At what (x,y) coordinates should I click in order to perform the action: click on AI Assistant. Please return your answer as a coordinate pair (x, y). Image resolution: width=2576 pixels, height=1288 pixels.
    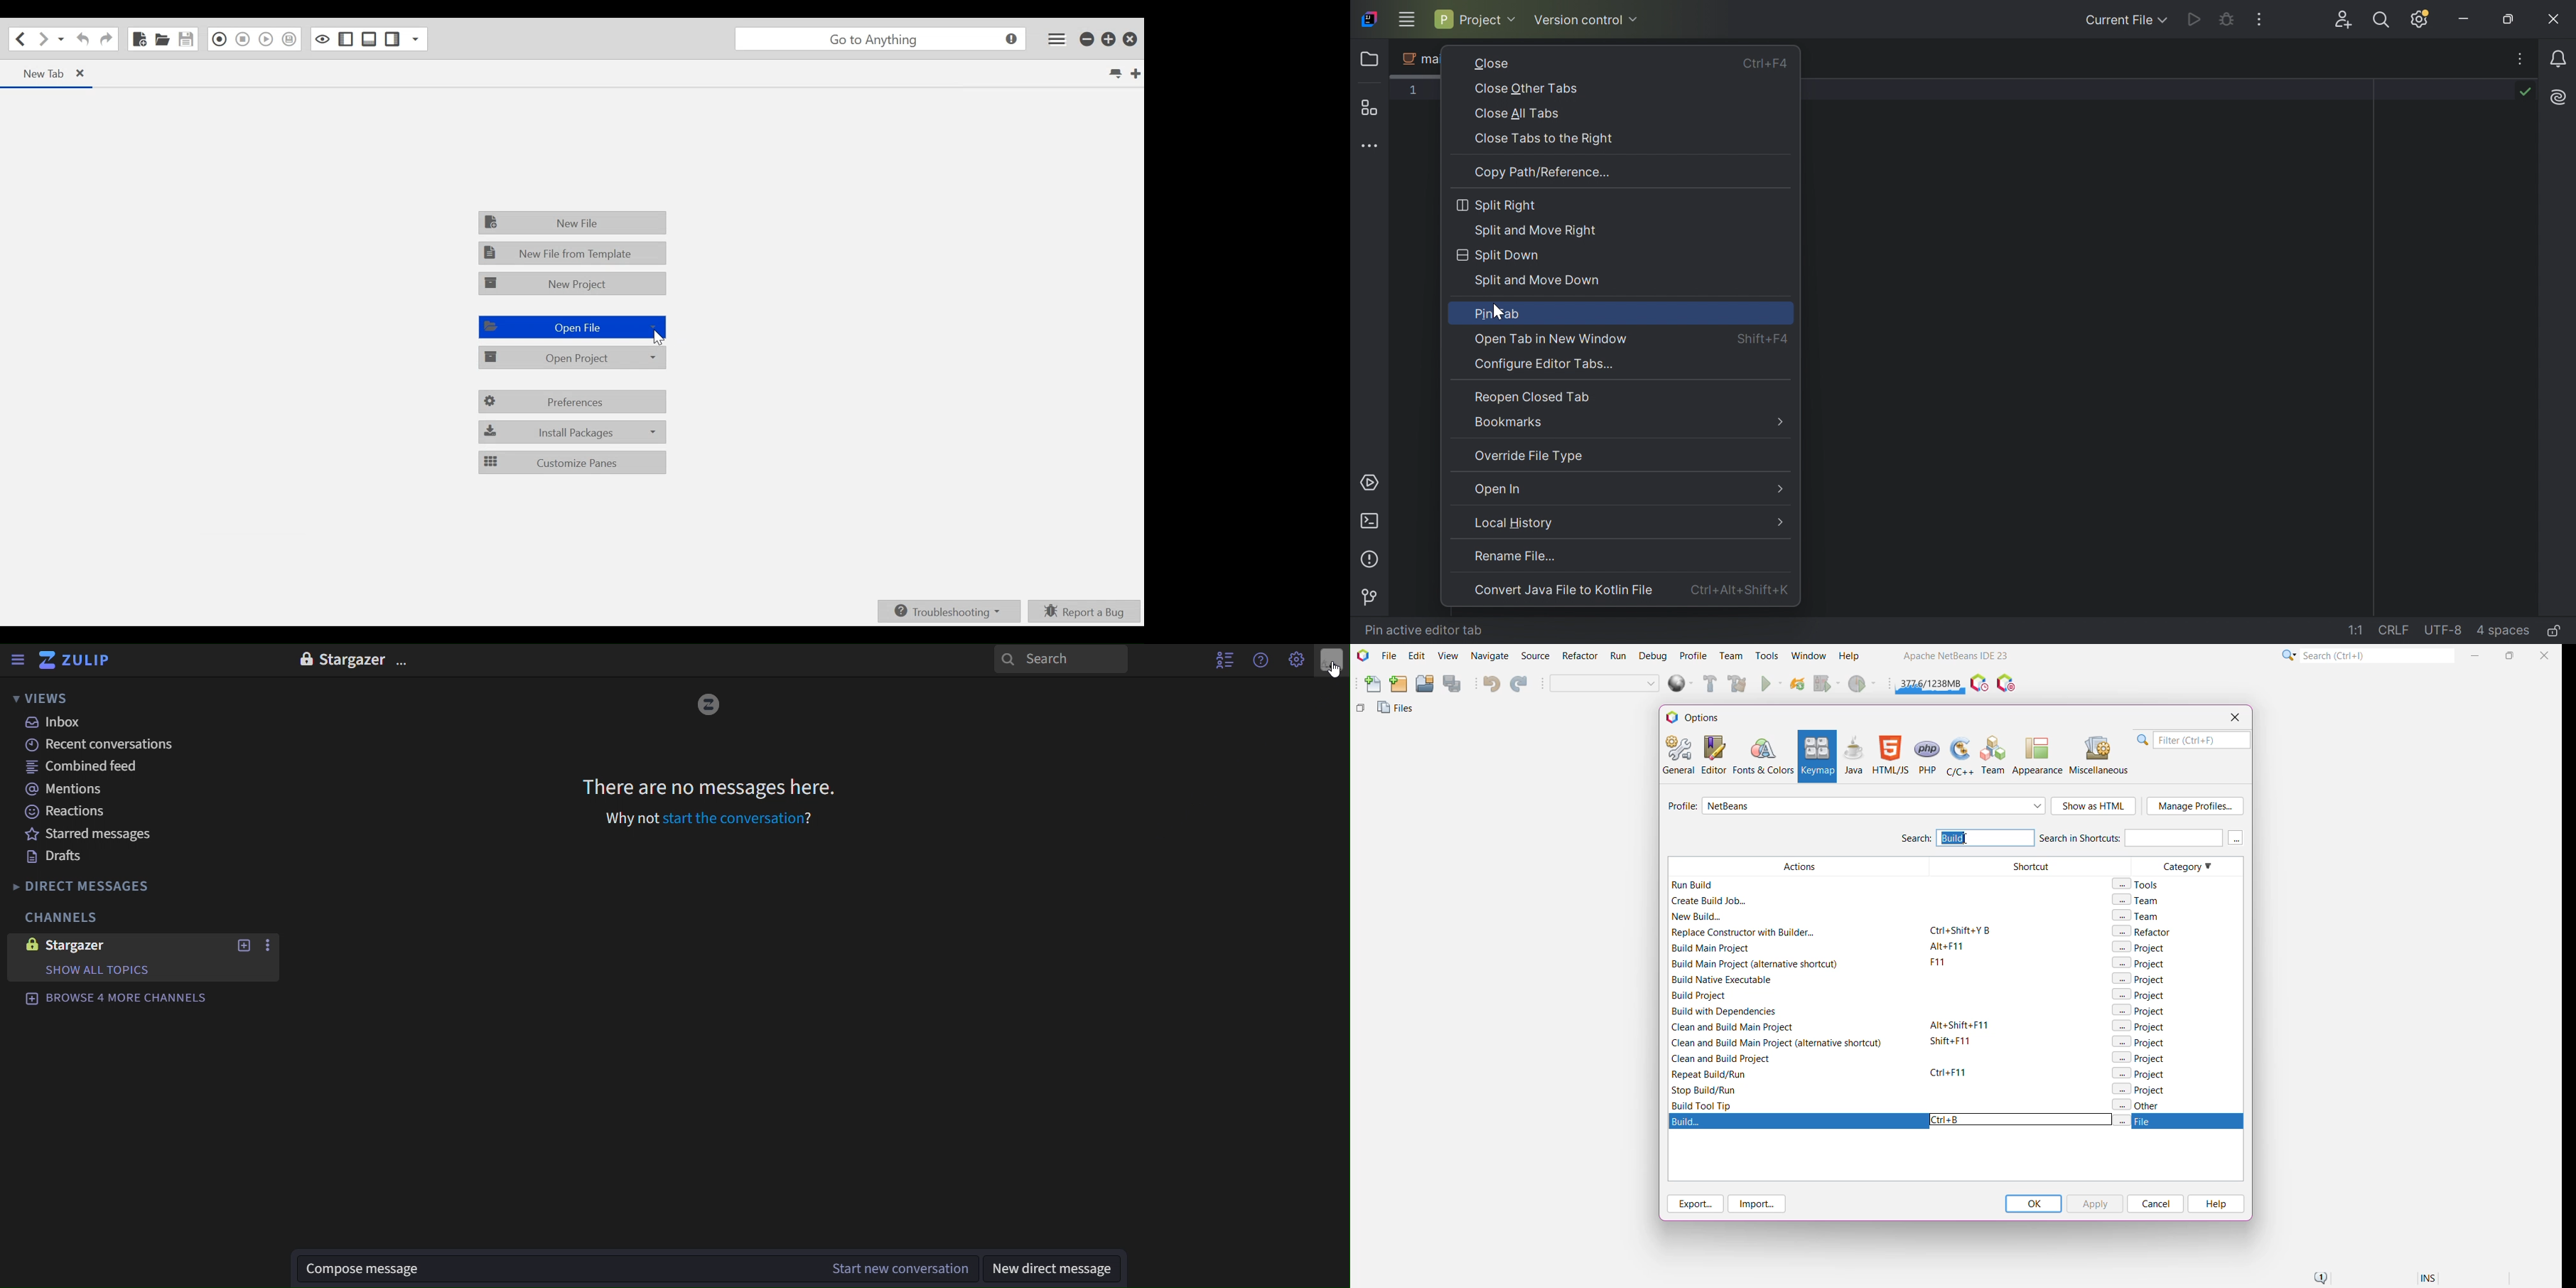
    Looking at the image, I should click on (2561, 96).